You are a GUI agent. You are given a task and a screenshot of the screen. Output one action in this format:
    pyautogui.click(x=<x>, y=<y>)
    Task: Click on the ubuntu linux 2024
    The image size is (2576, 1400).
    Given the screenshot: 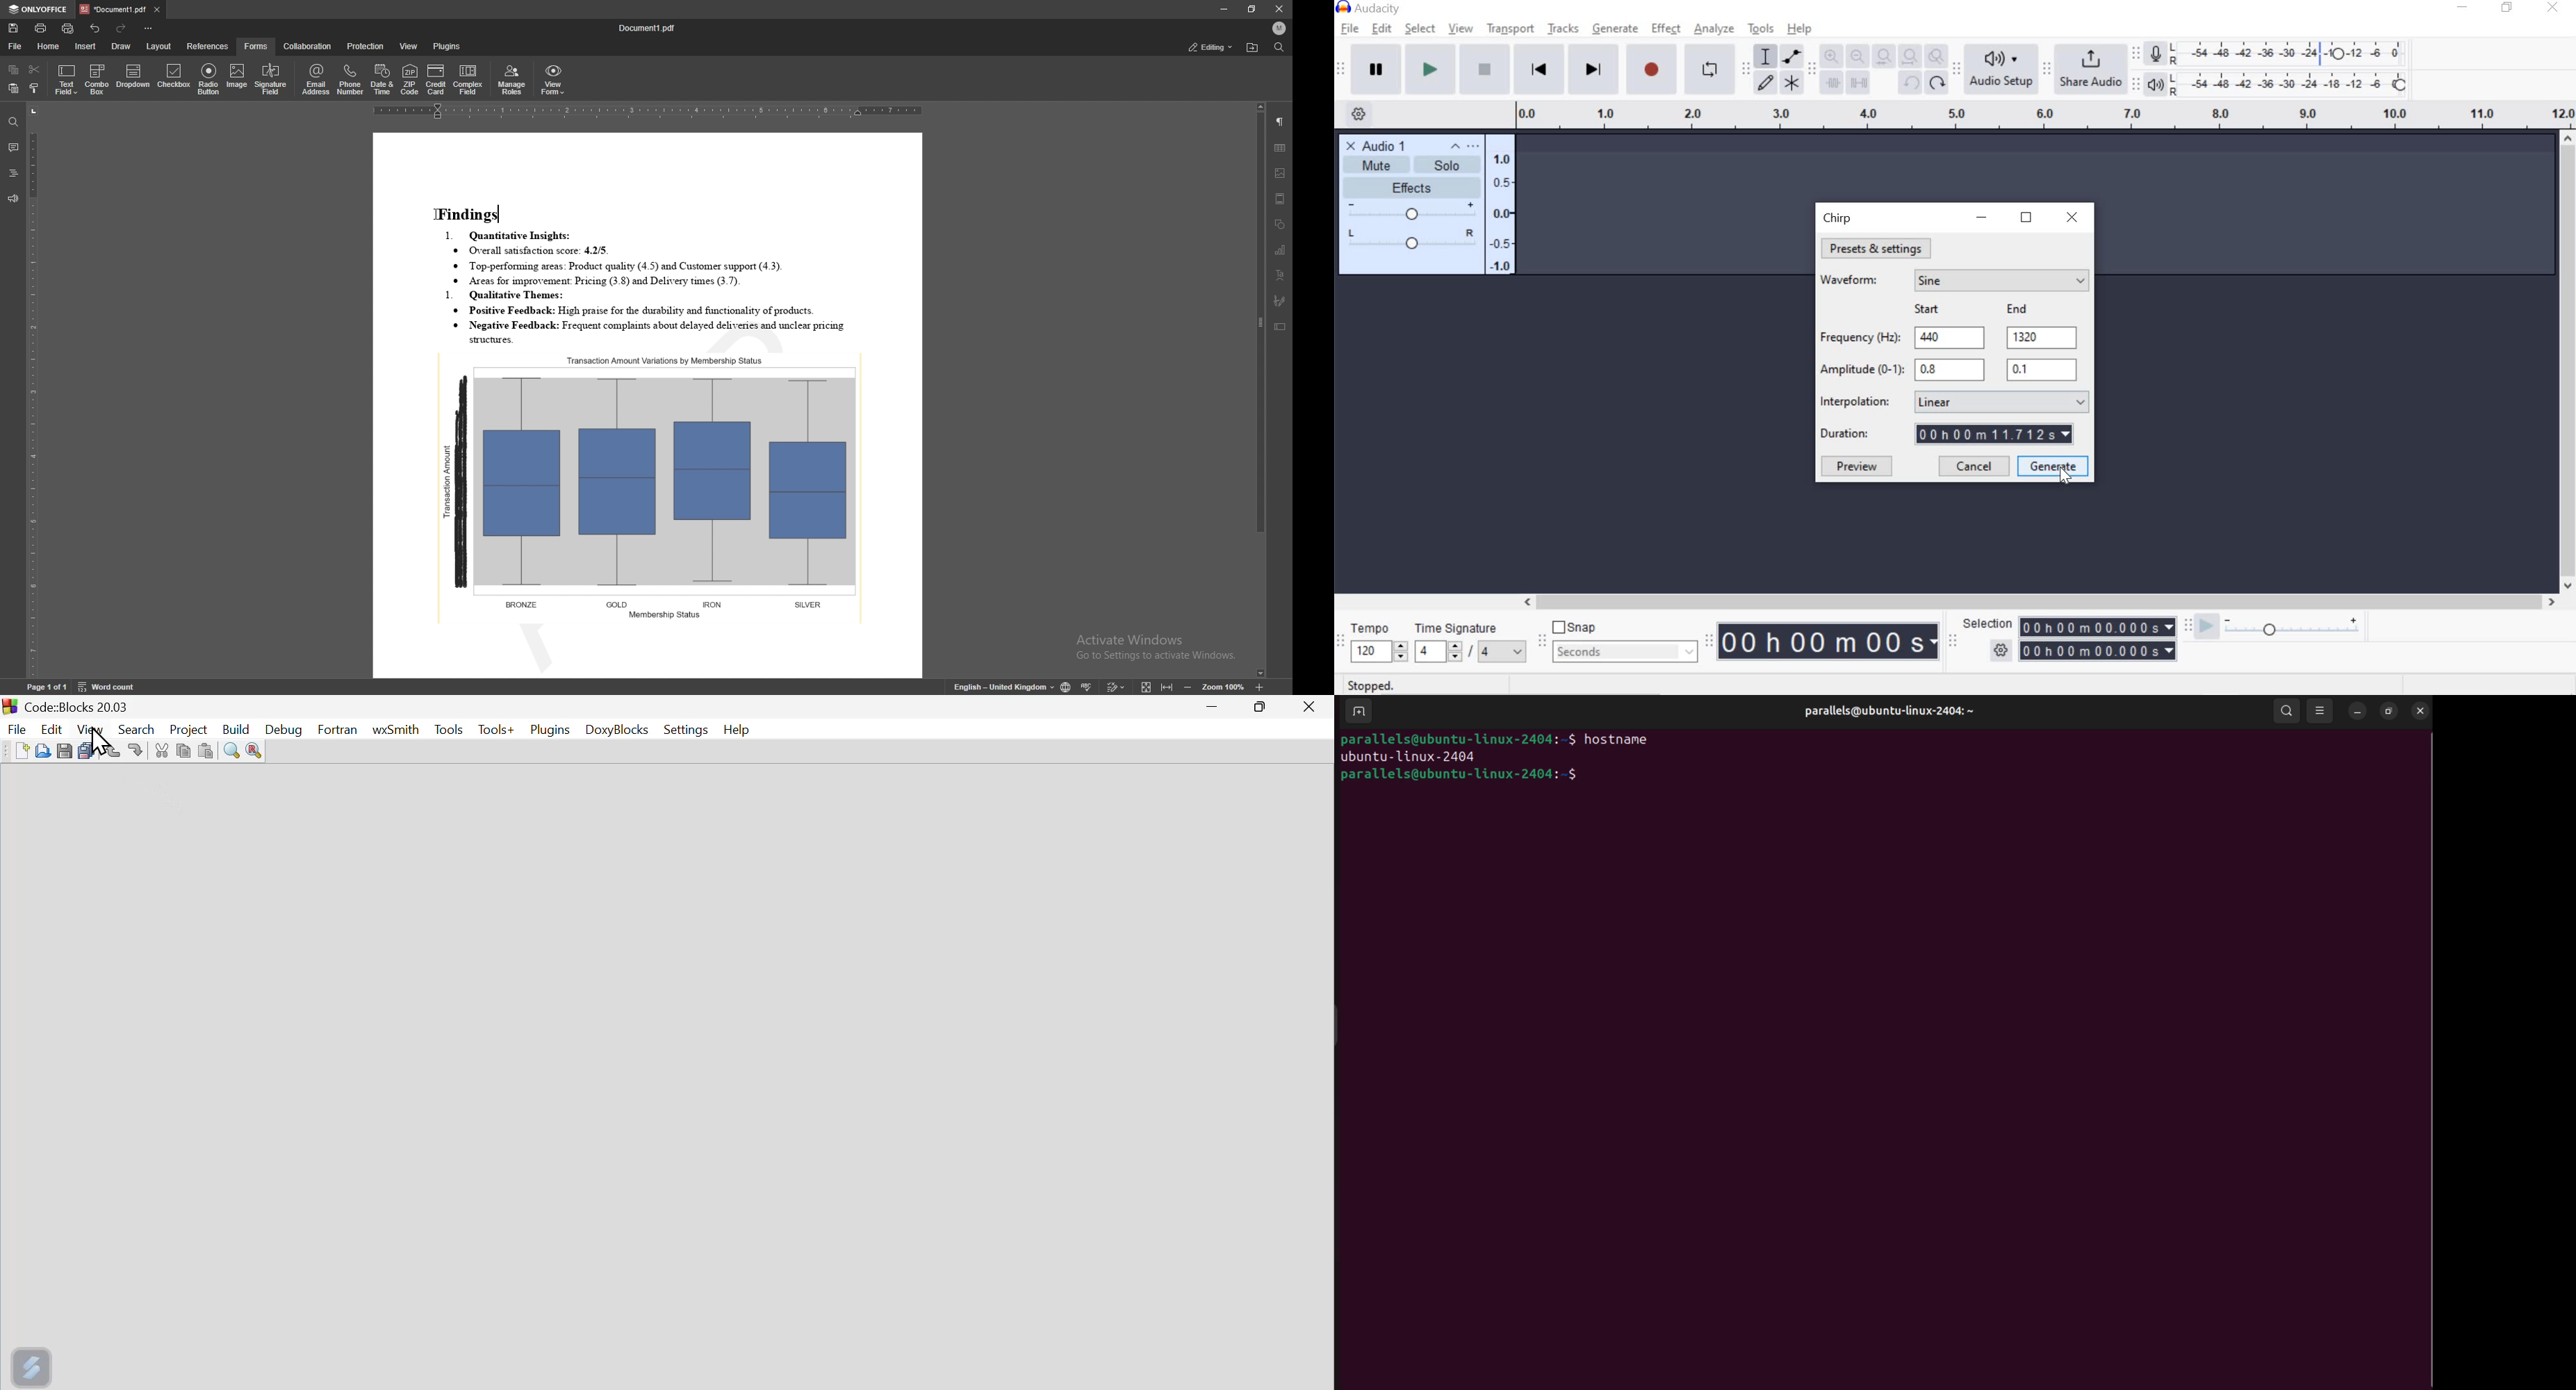 What is the action you would take?
    pyautogui.click(x=1406, y=757)
    